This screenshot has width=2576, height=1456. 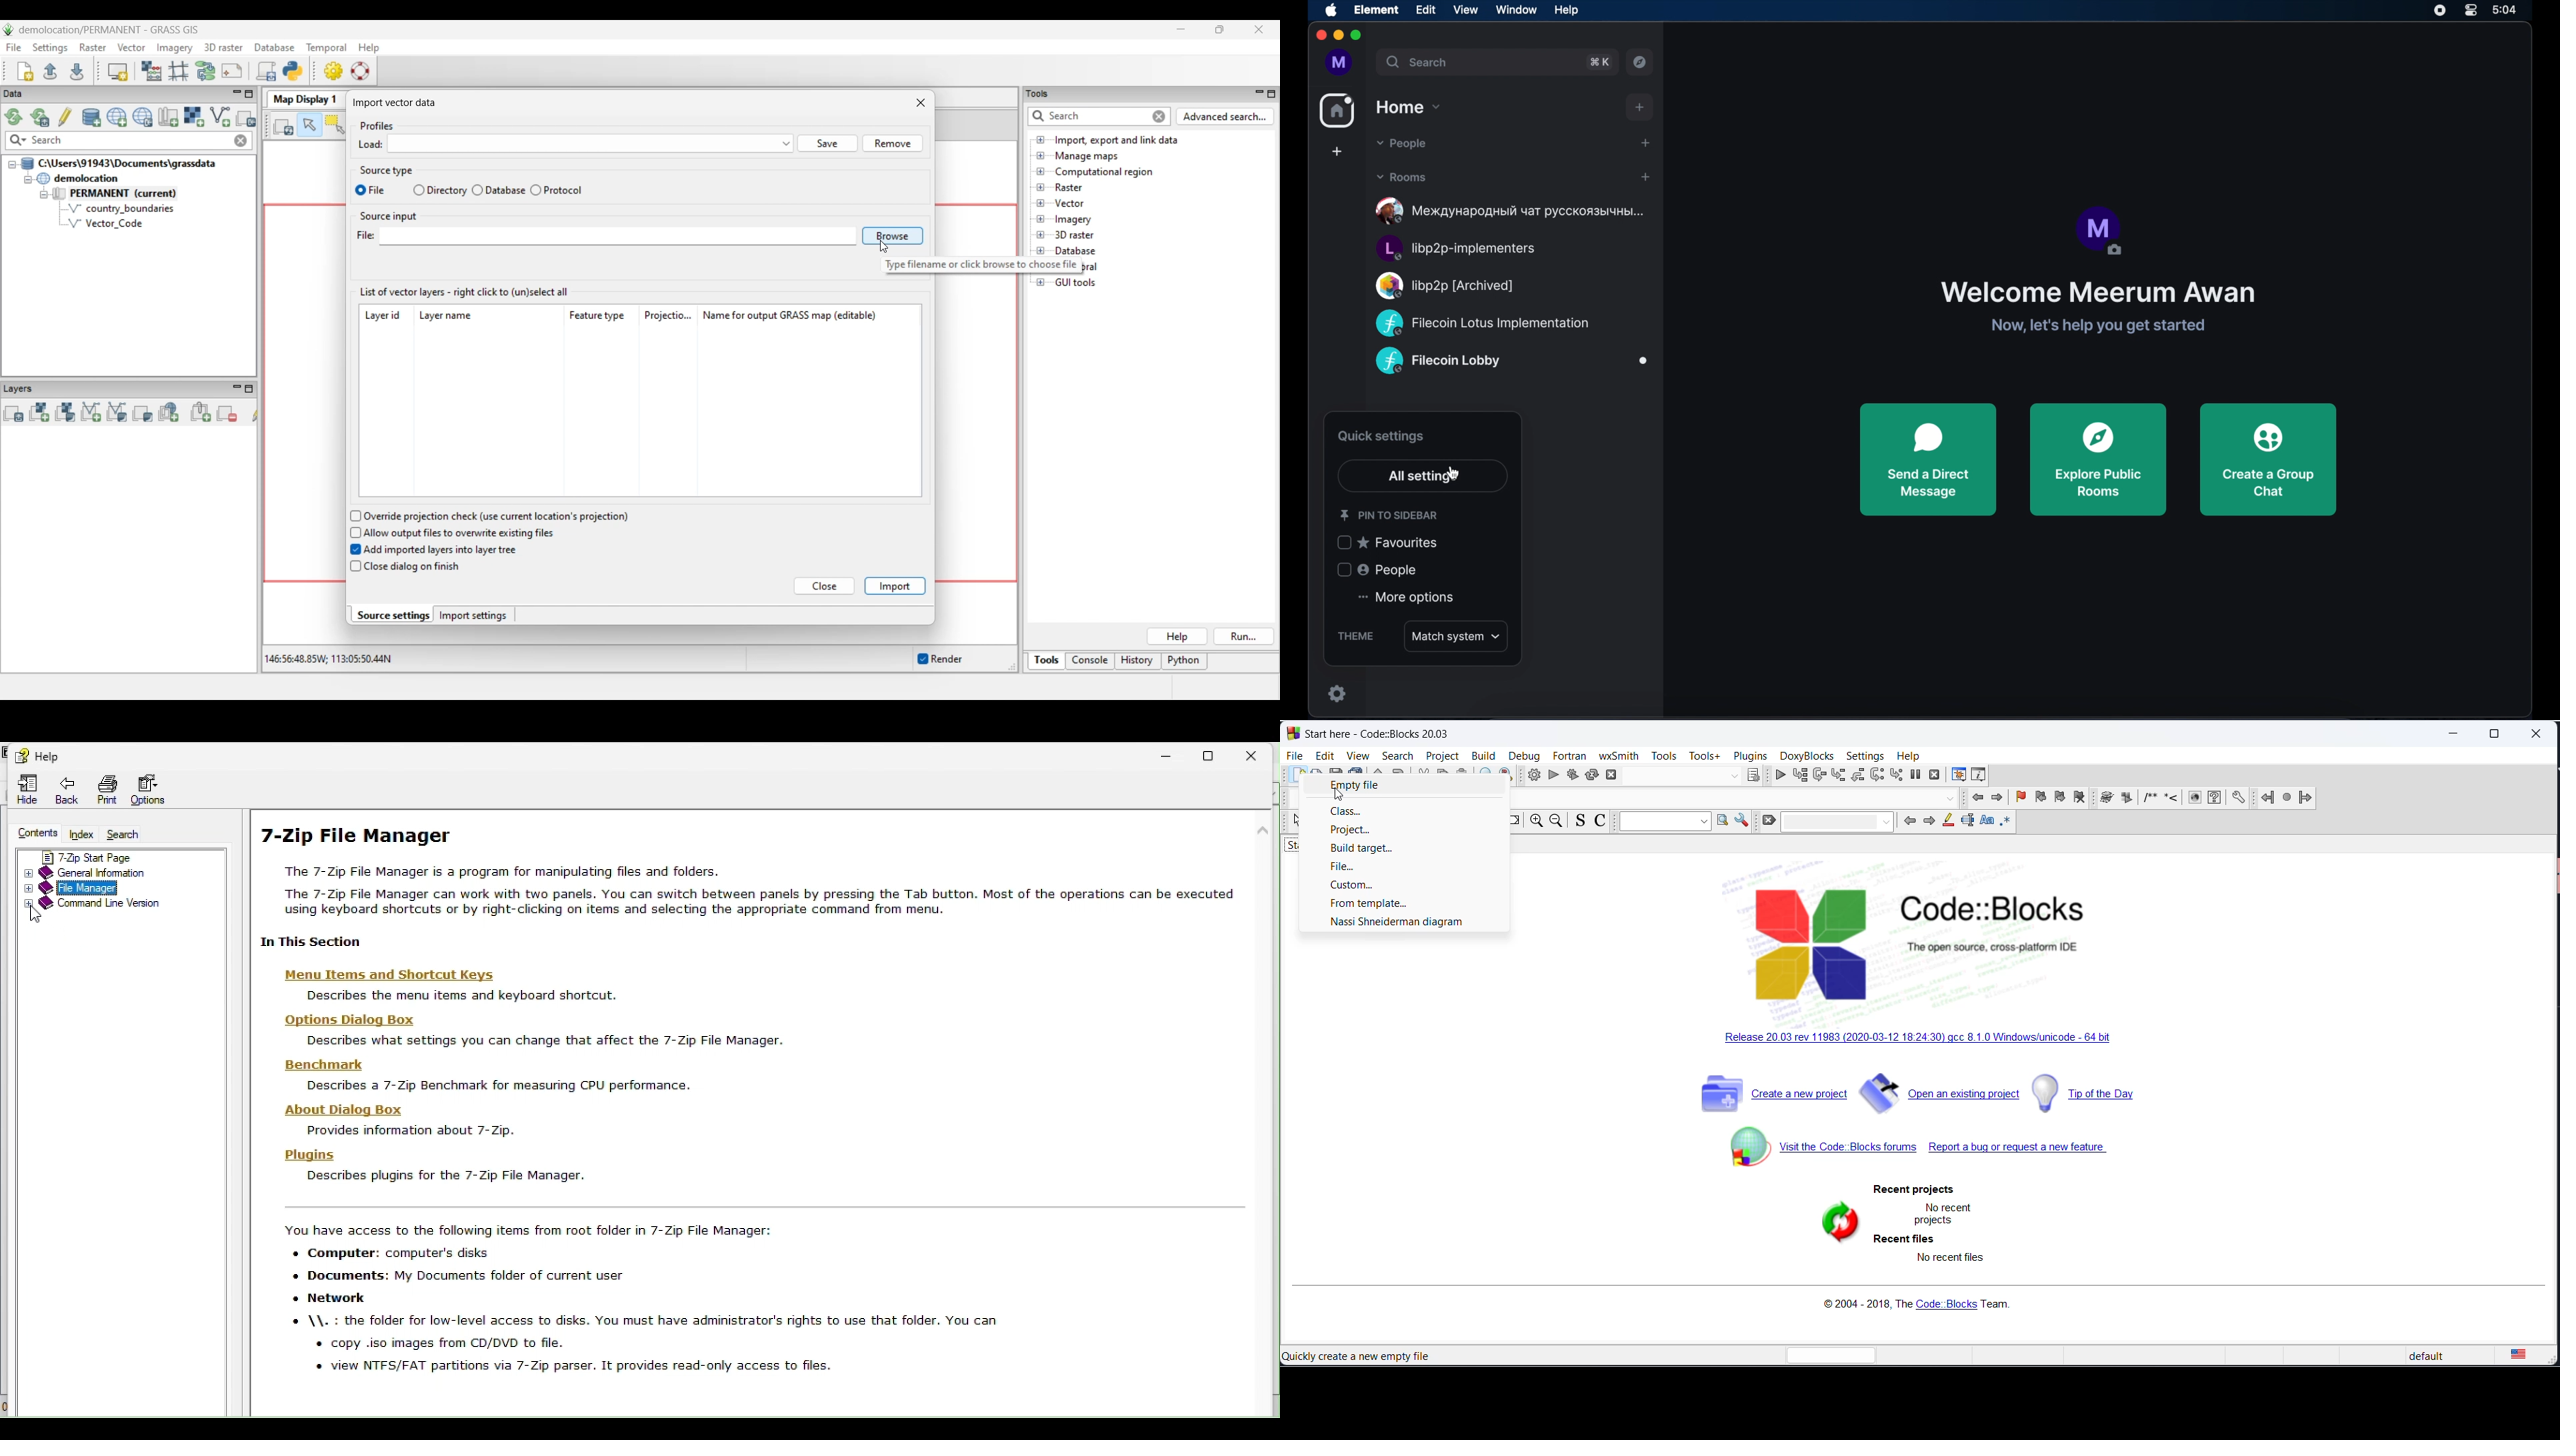 I want to click on no recent files, so click(x=1952, y=1261).